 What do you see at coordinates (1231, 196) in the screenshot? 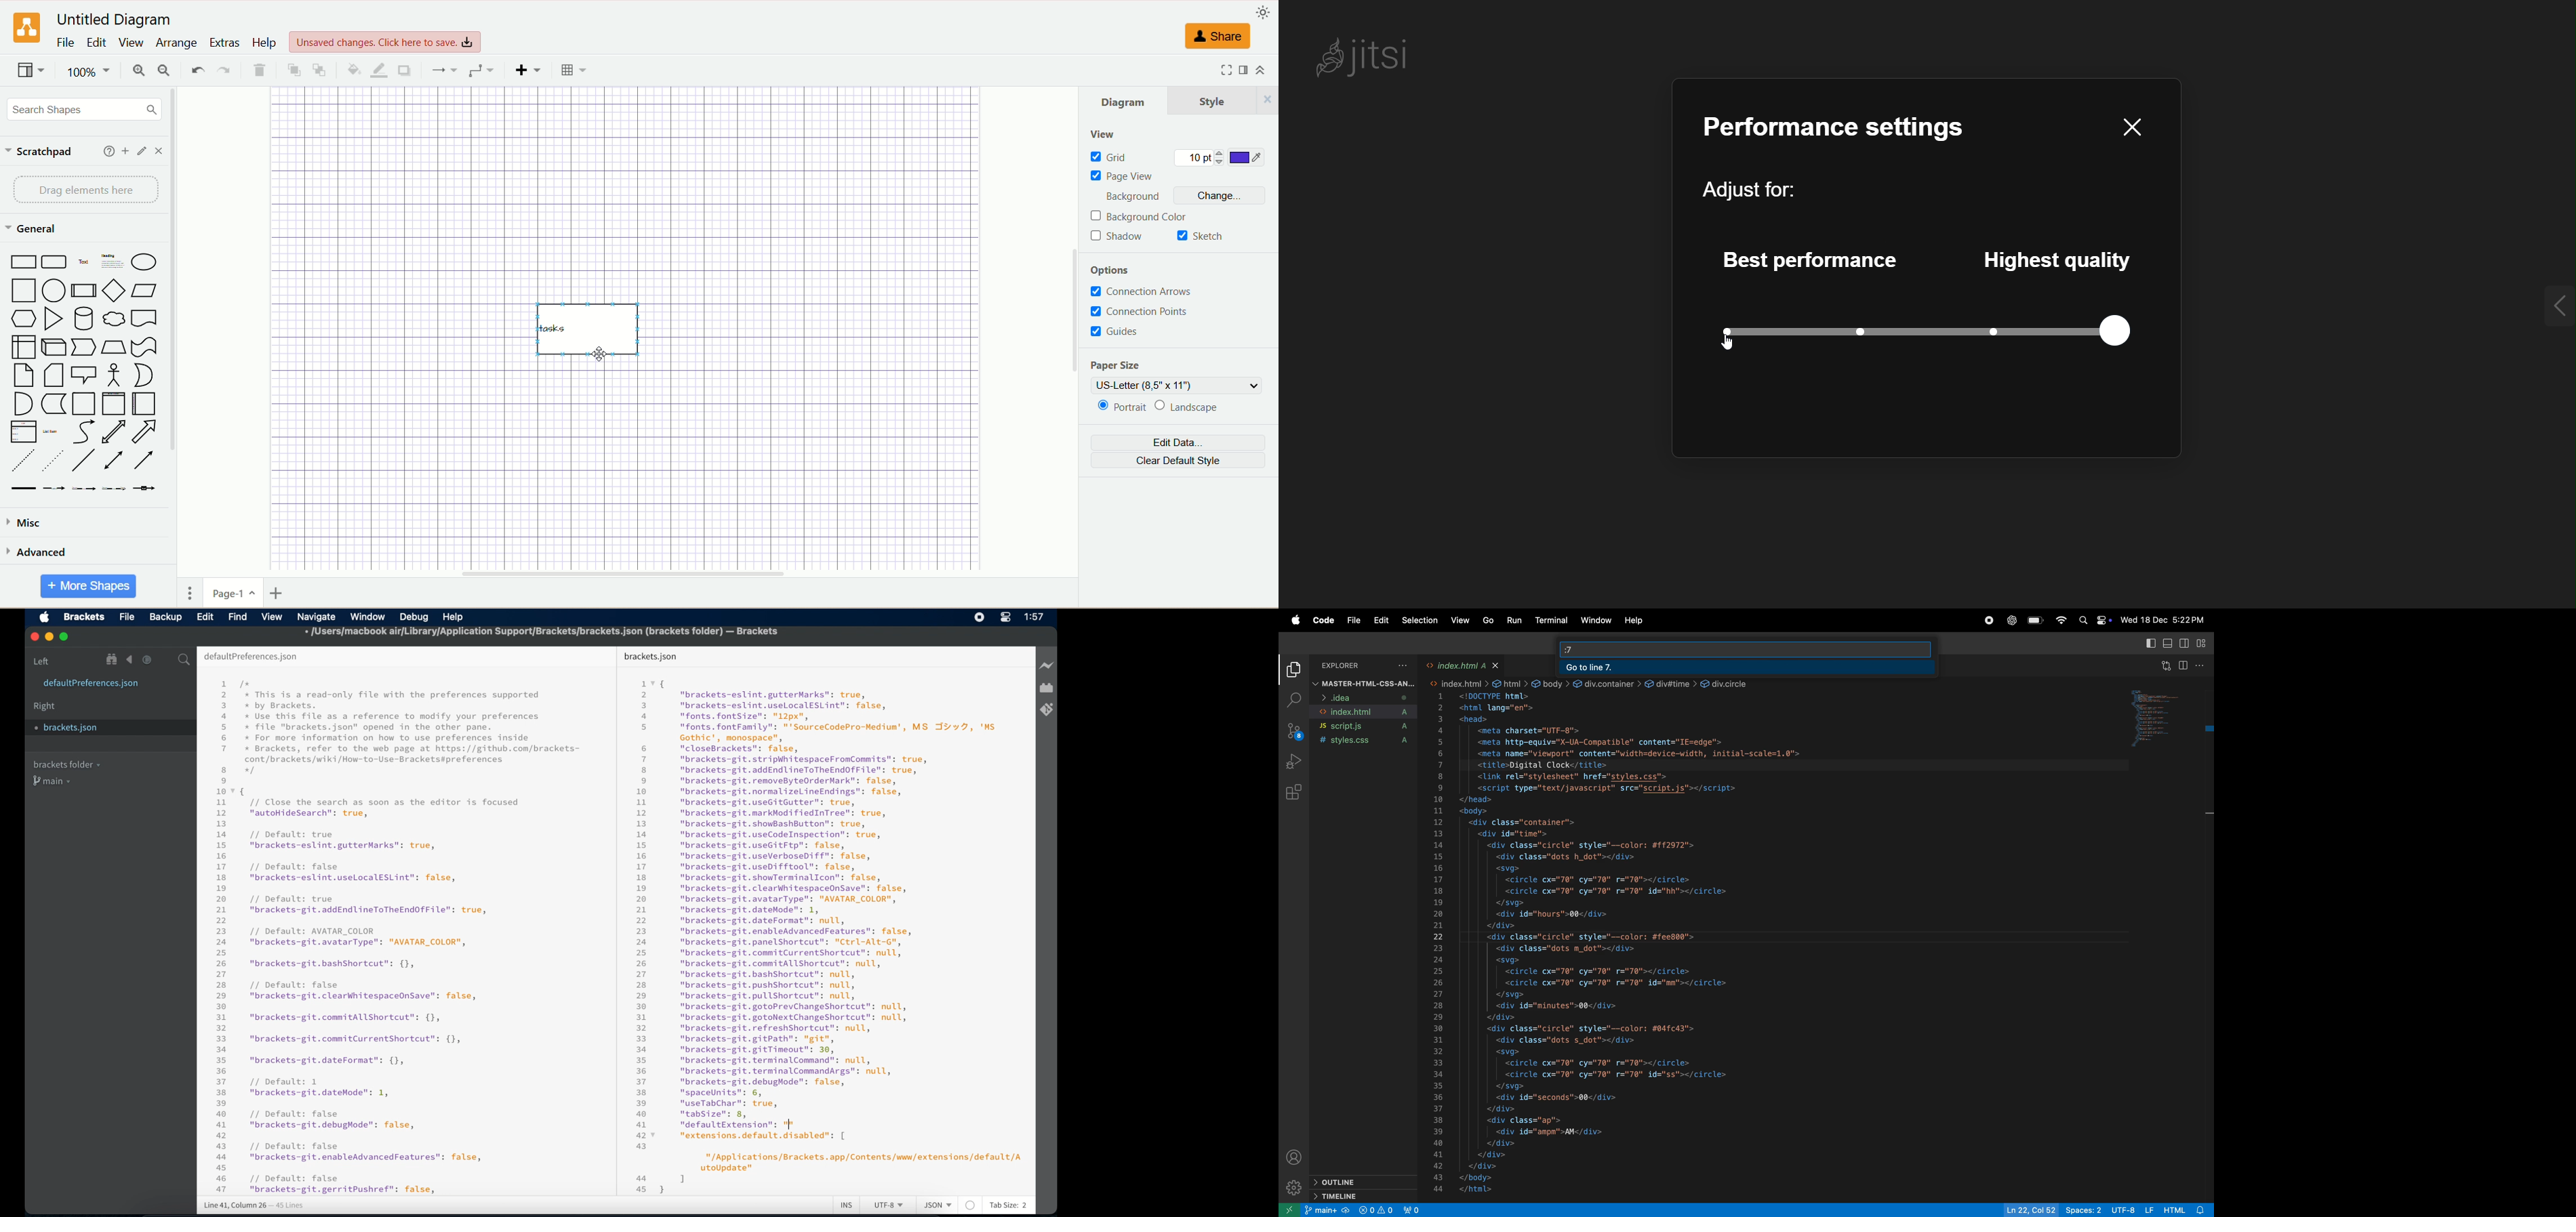
I see `change` at bounding box center [1231, 196].